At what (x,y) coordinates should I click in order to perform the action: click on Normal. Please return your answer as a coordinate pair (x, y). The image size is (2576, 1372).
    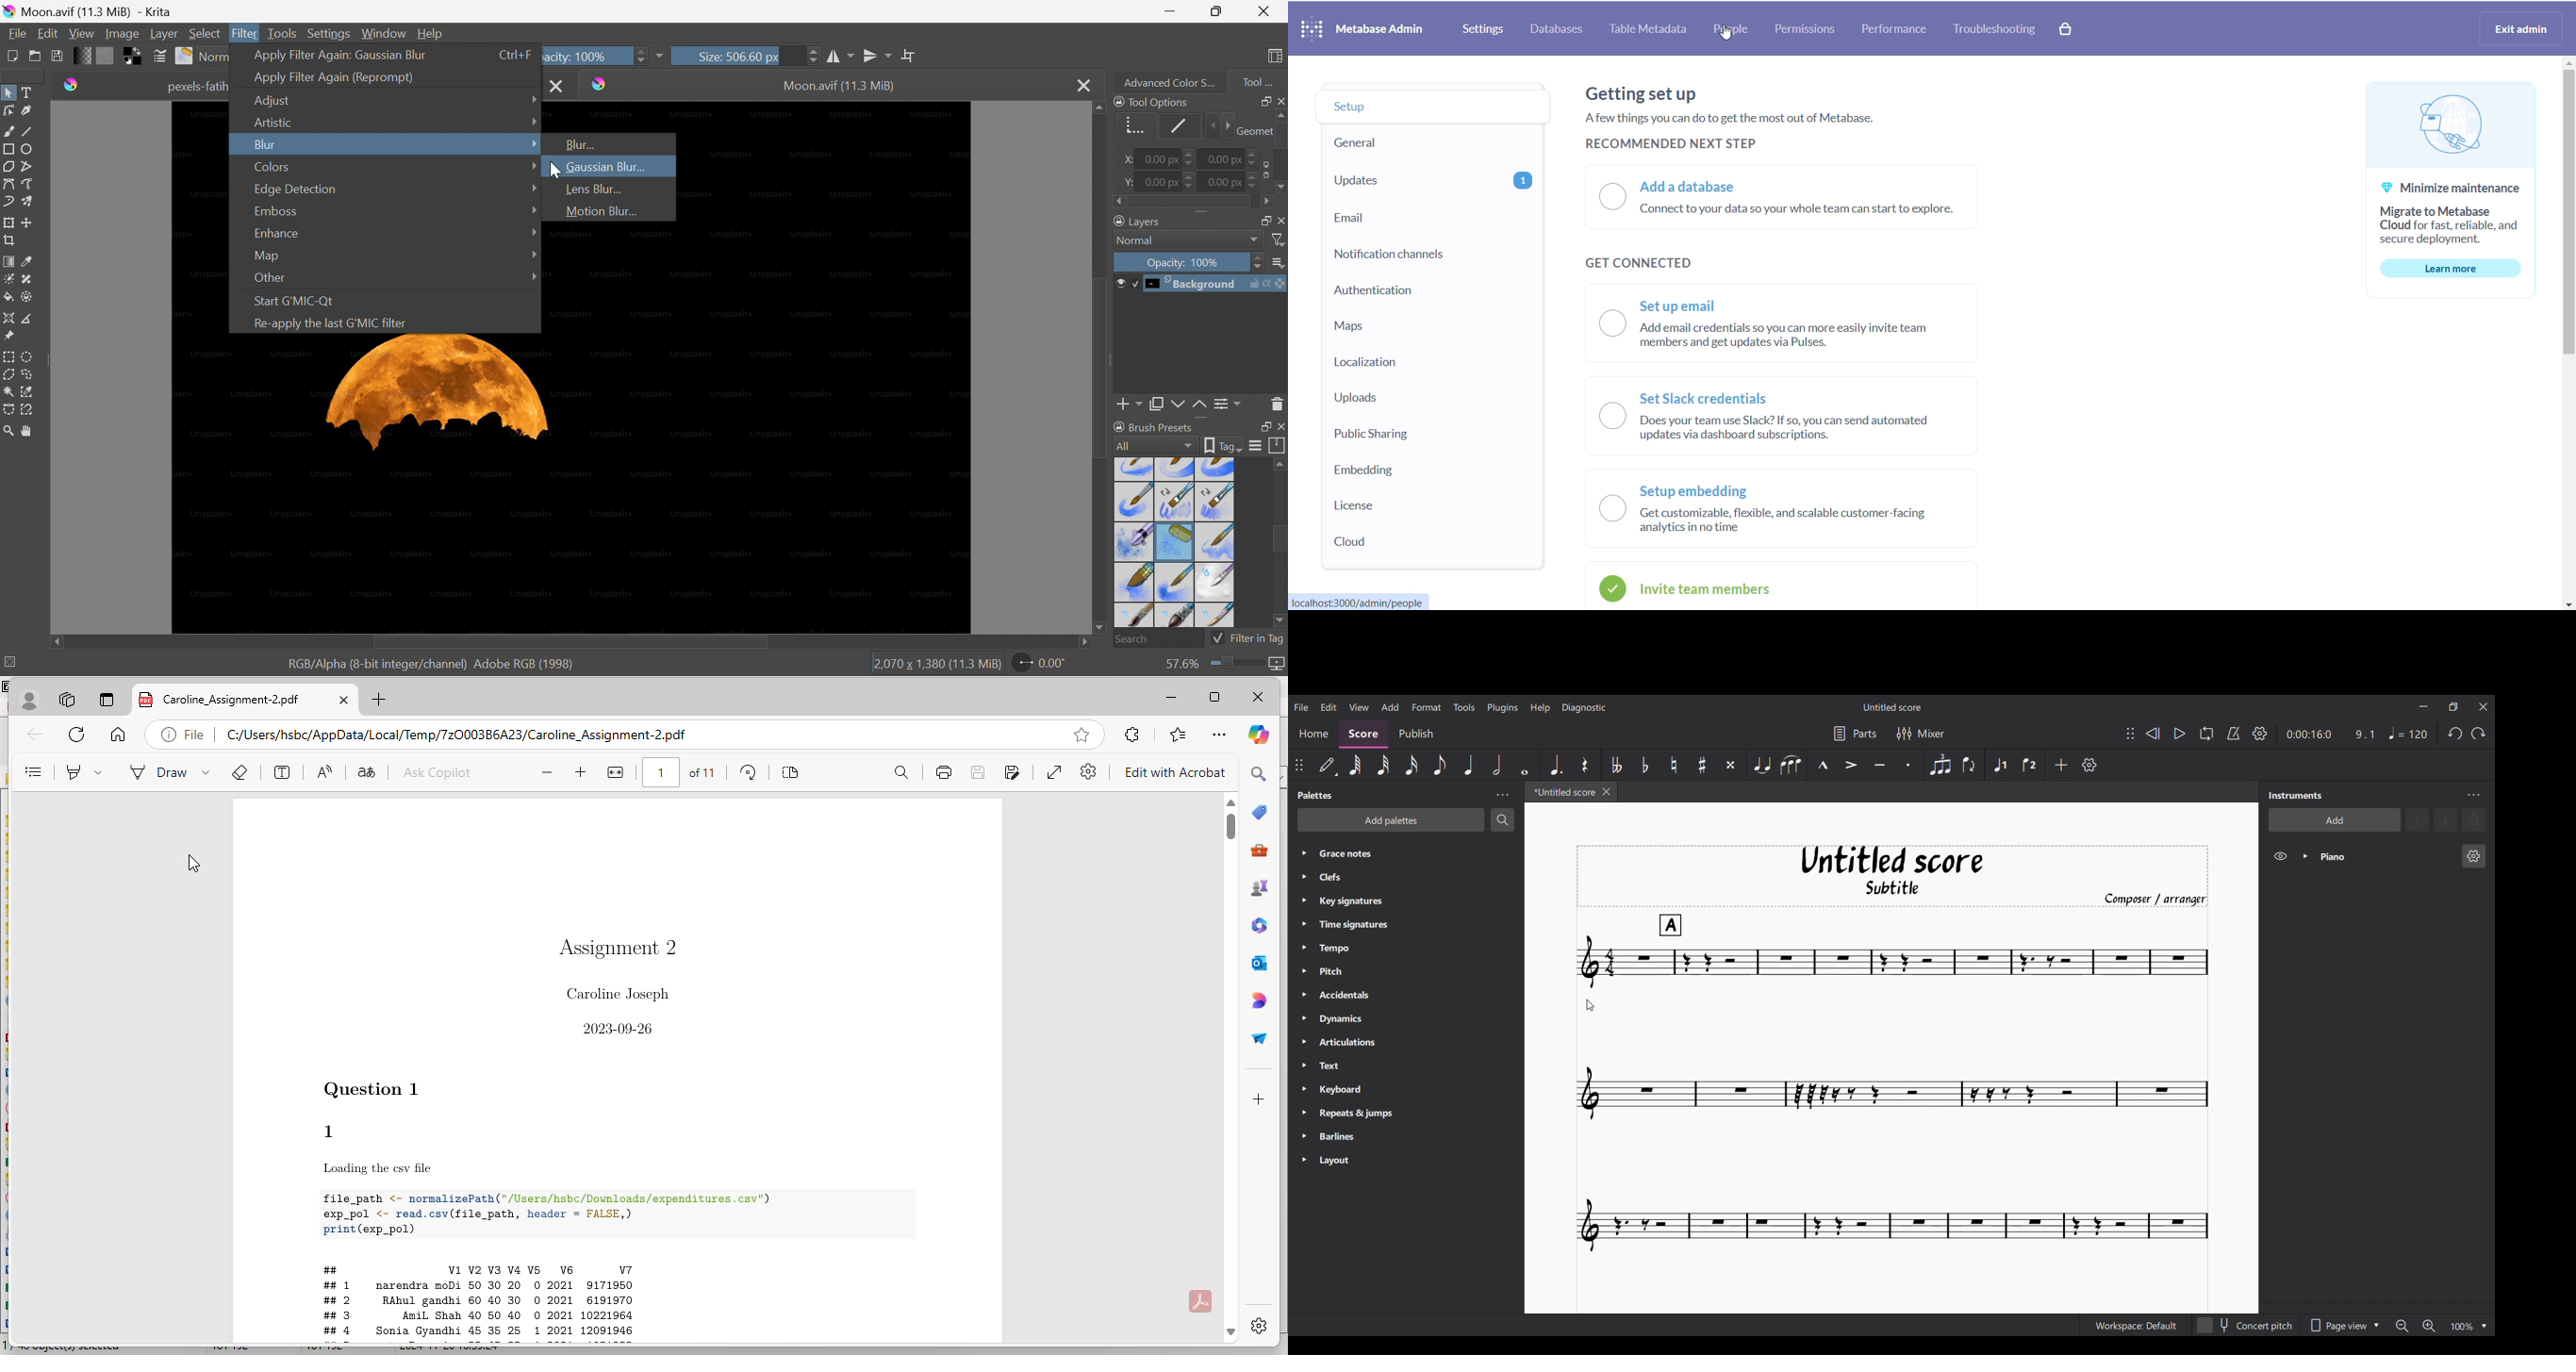
    Looking at the image, I should click on (1187, 240).